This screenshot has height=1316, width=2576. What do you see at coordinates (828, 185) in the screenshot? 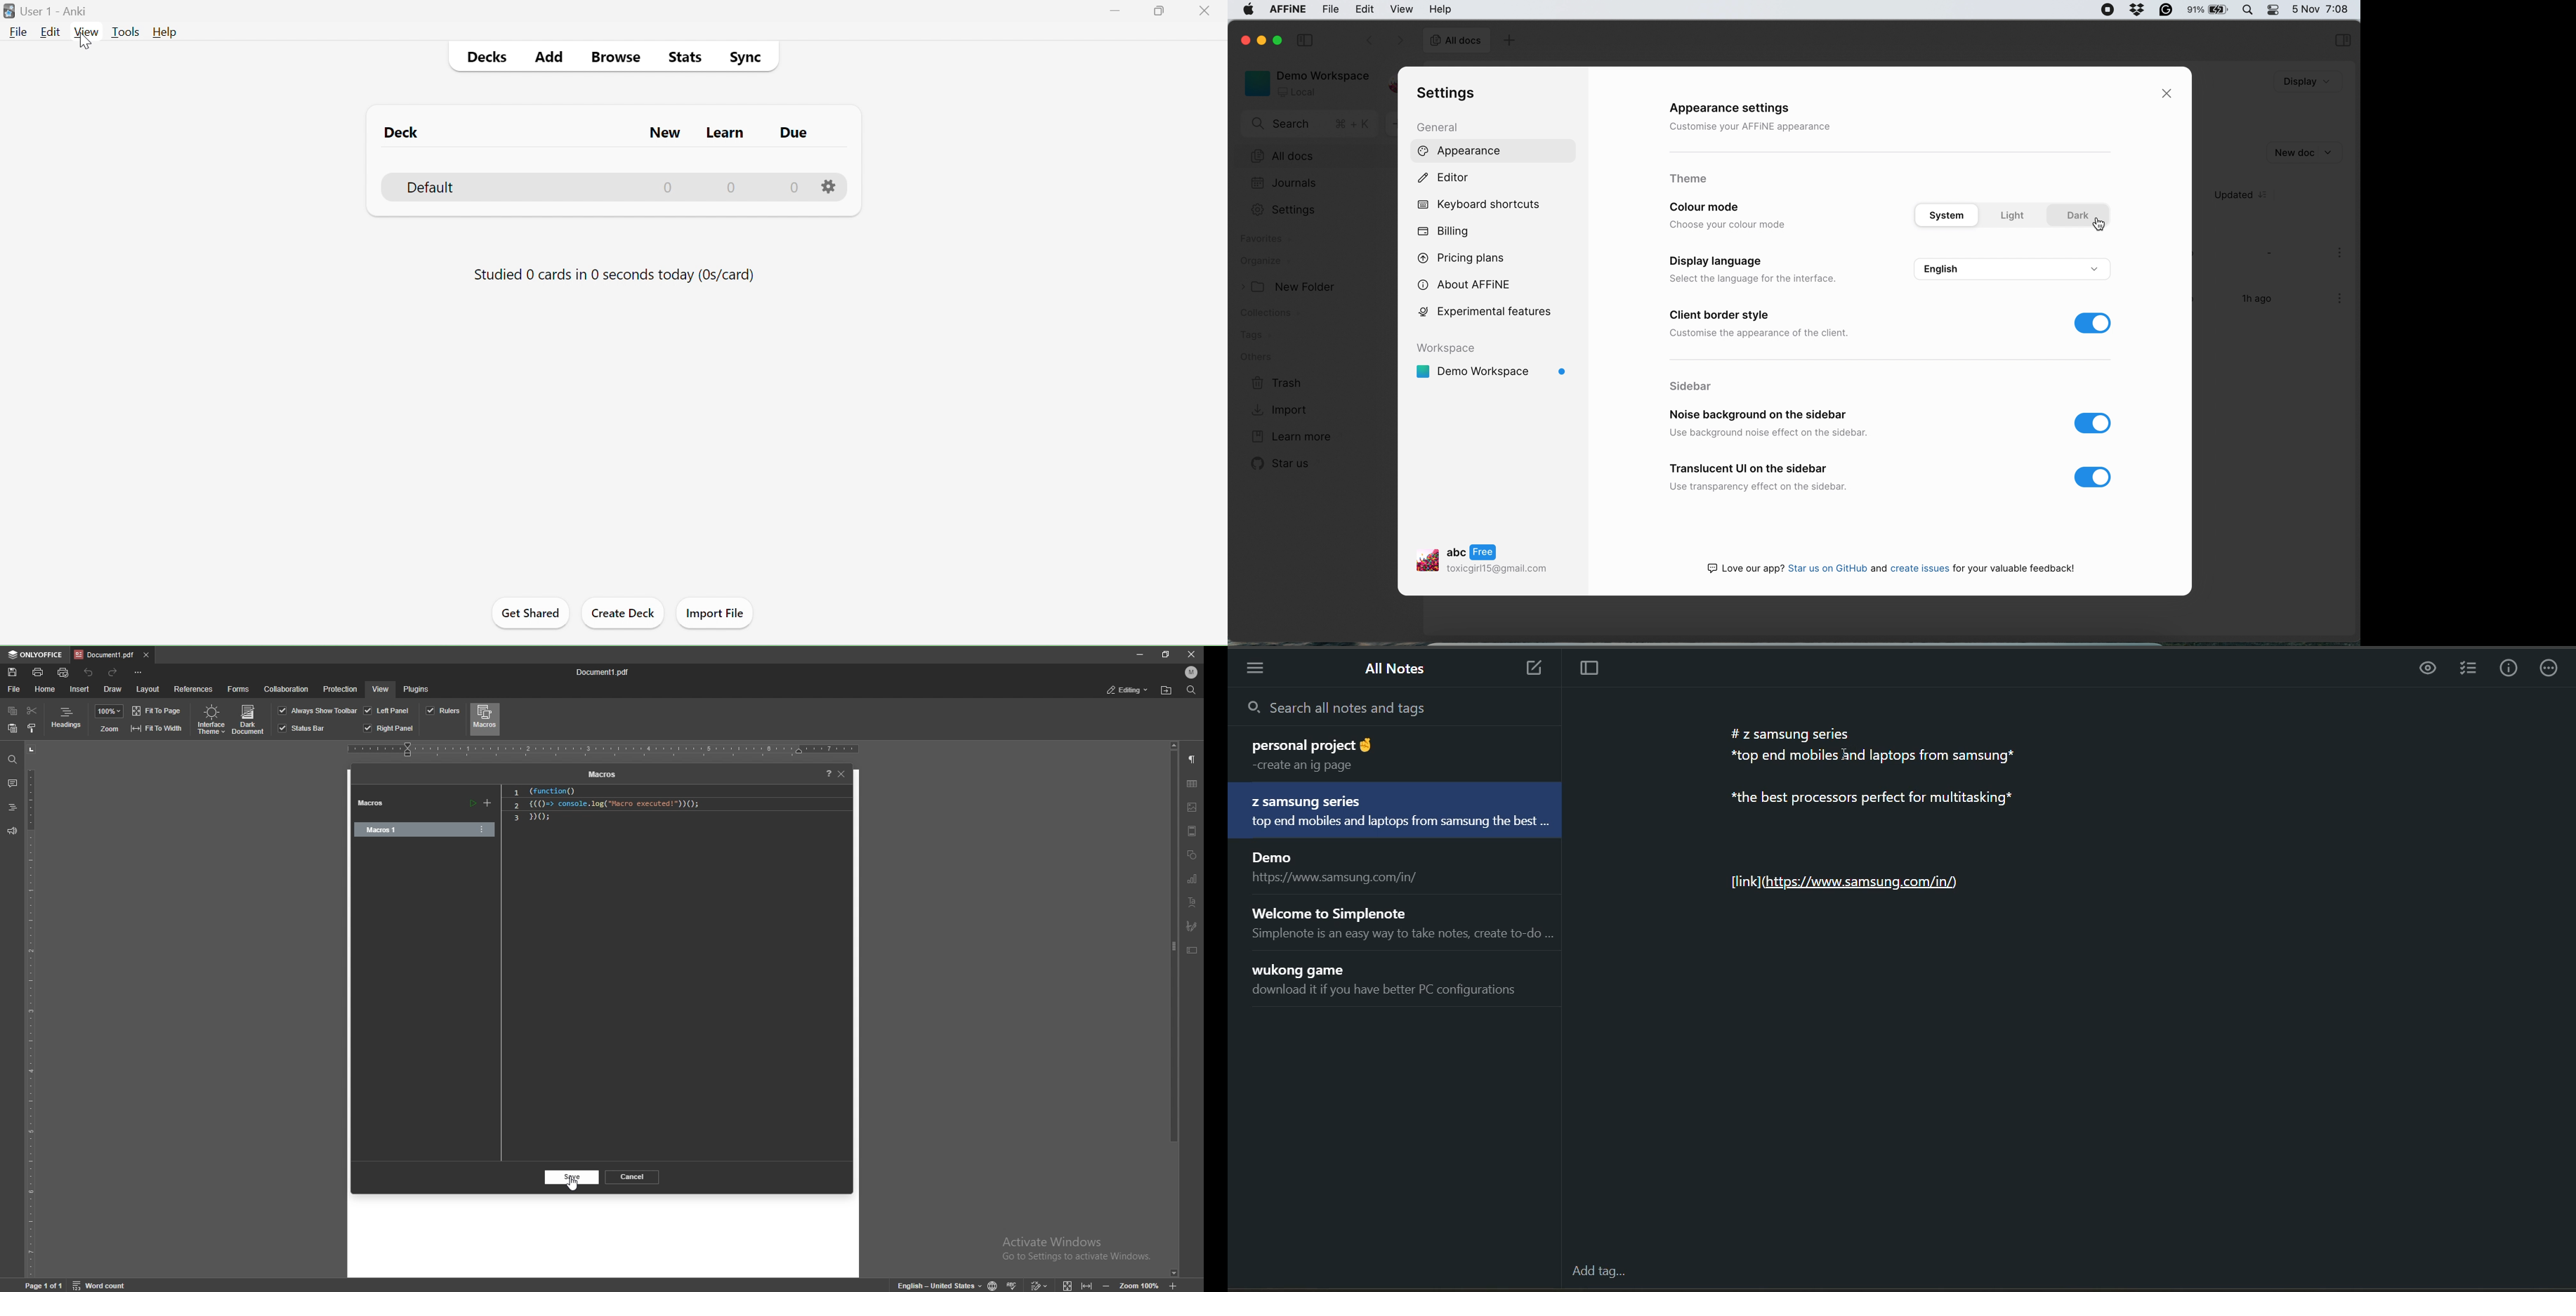
I see `setting` at bounding box center [828, 185].